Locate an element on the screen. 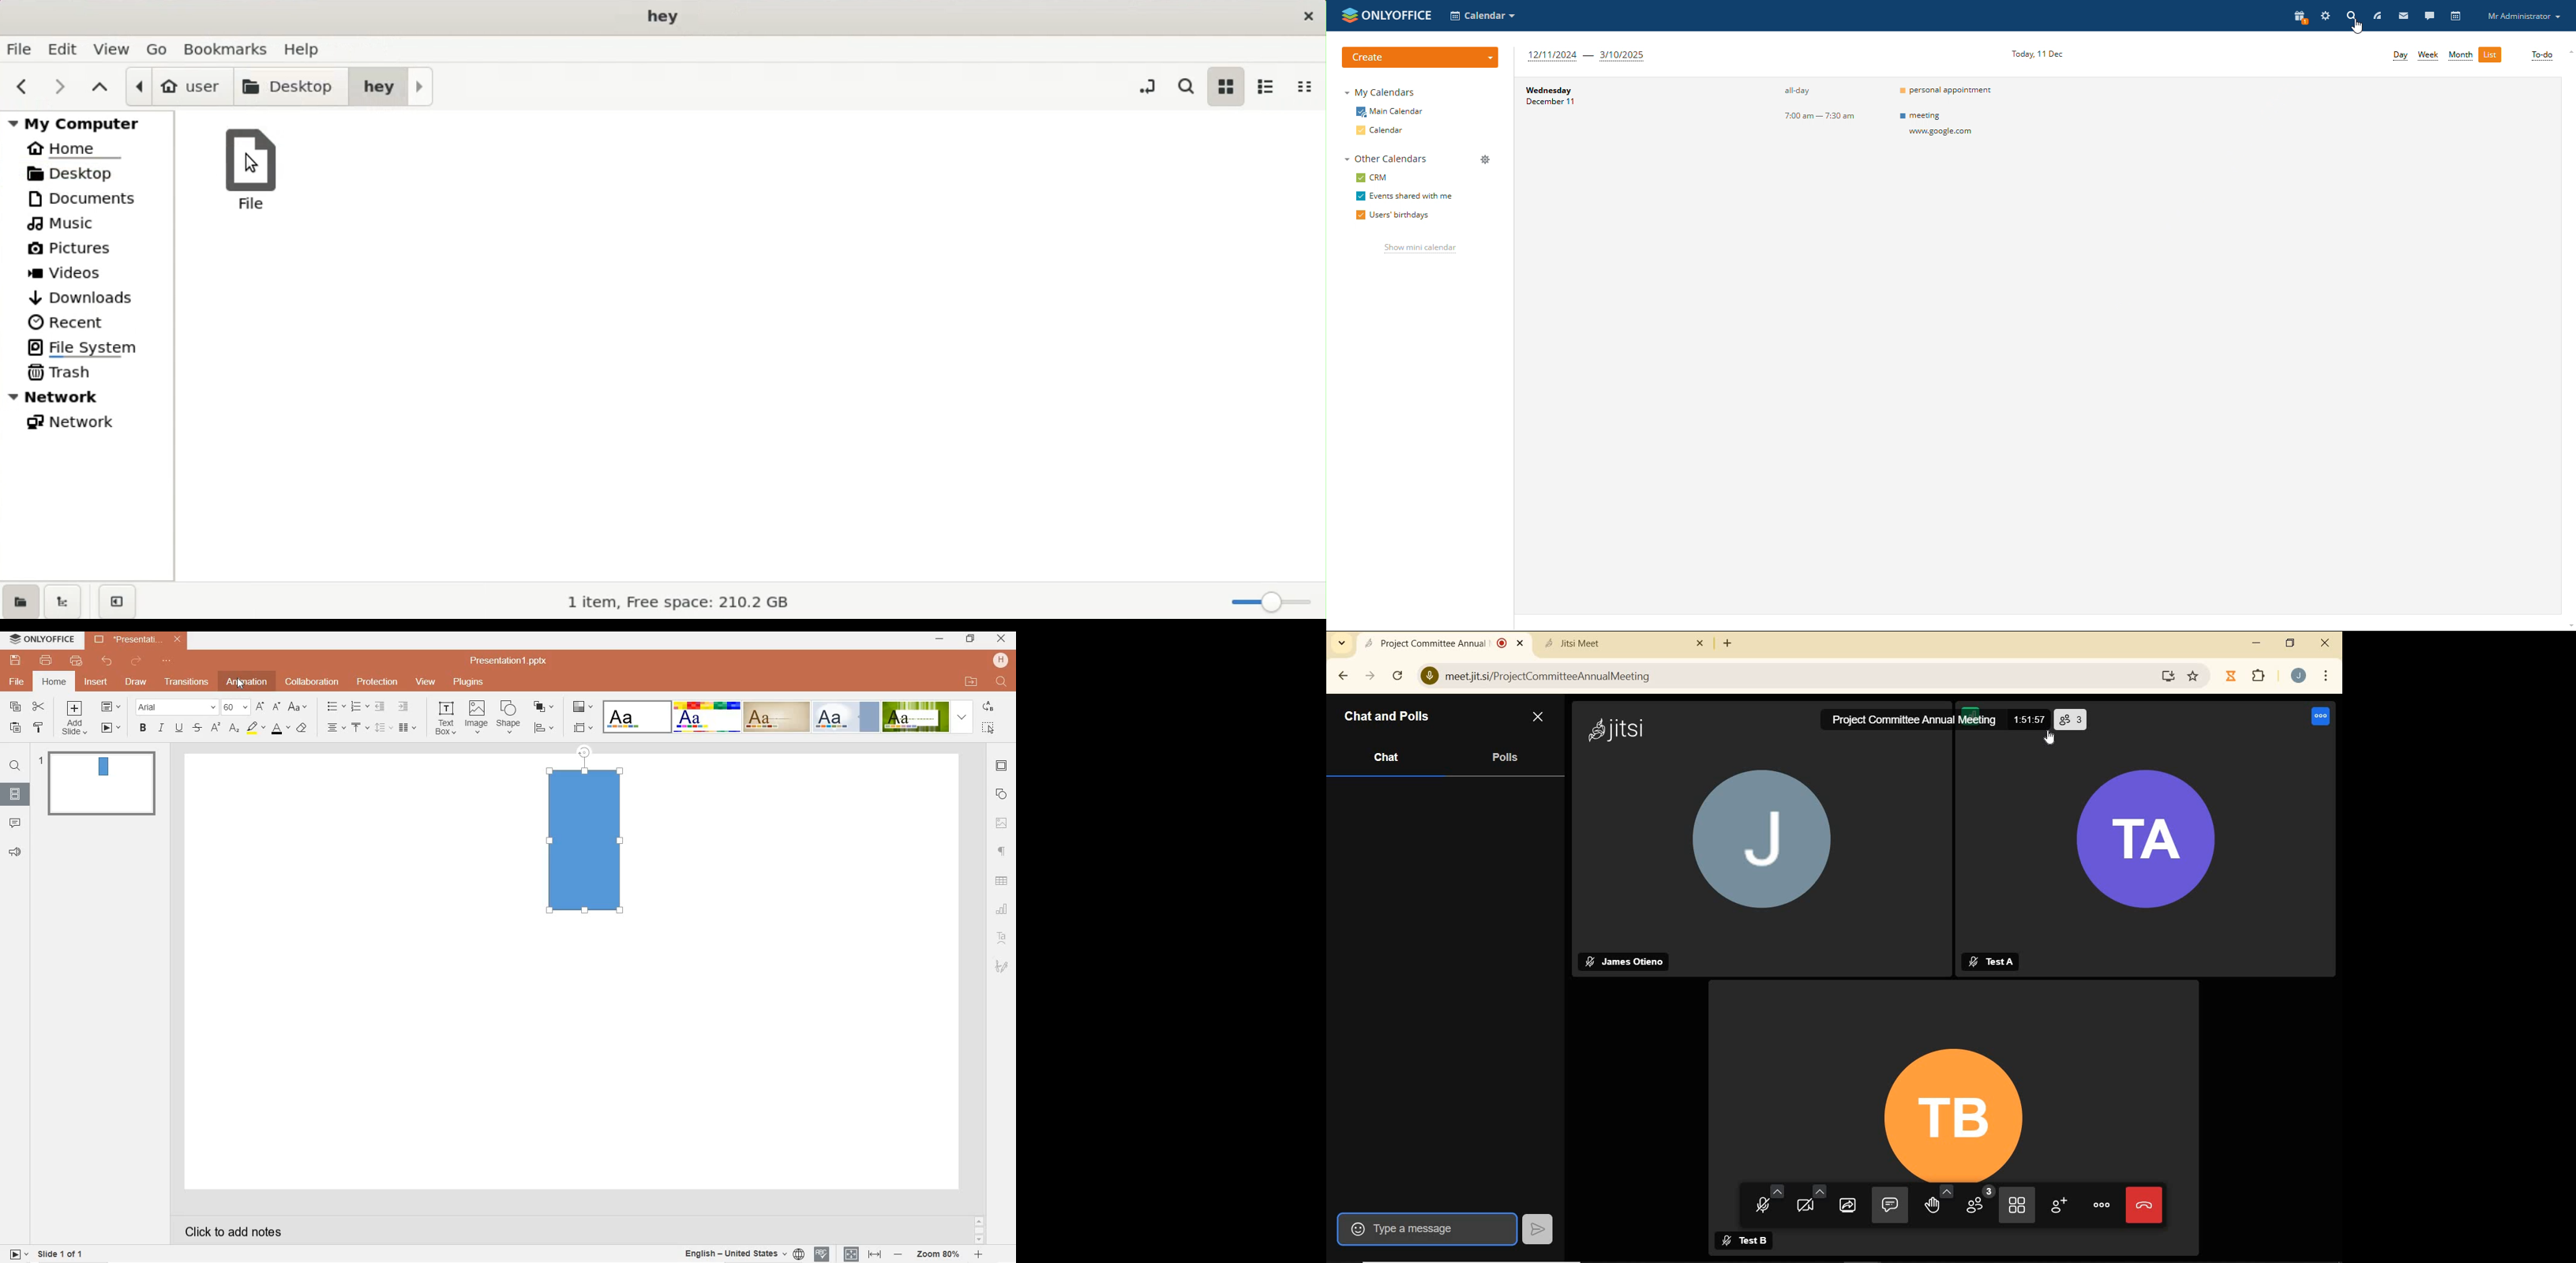 This screenshot has height=1288, width=2576. image is located at coordinates (476, 717).